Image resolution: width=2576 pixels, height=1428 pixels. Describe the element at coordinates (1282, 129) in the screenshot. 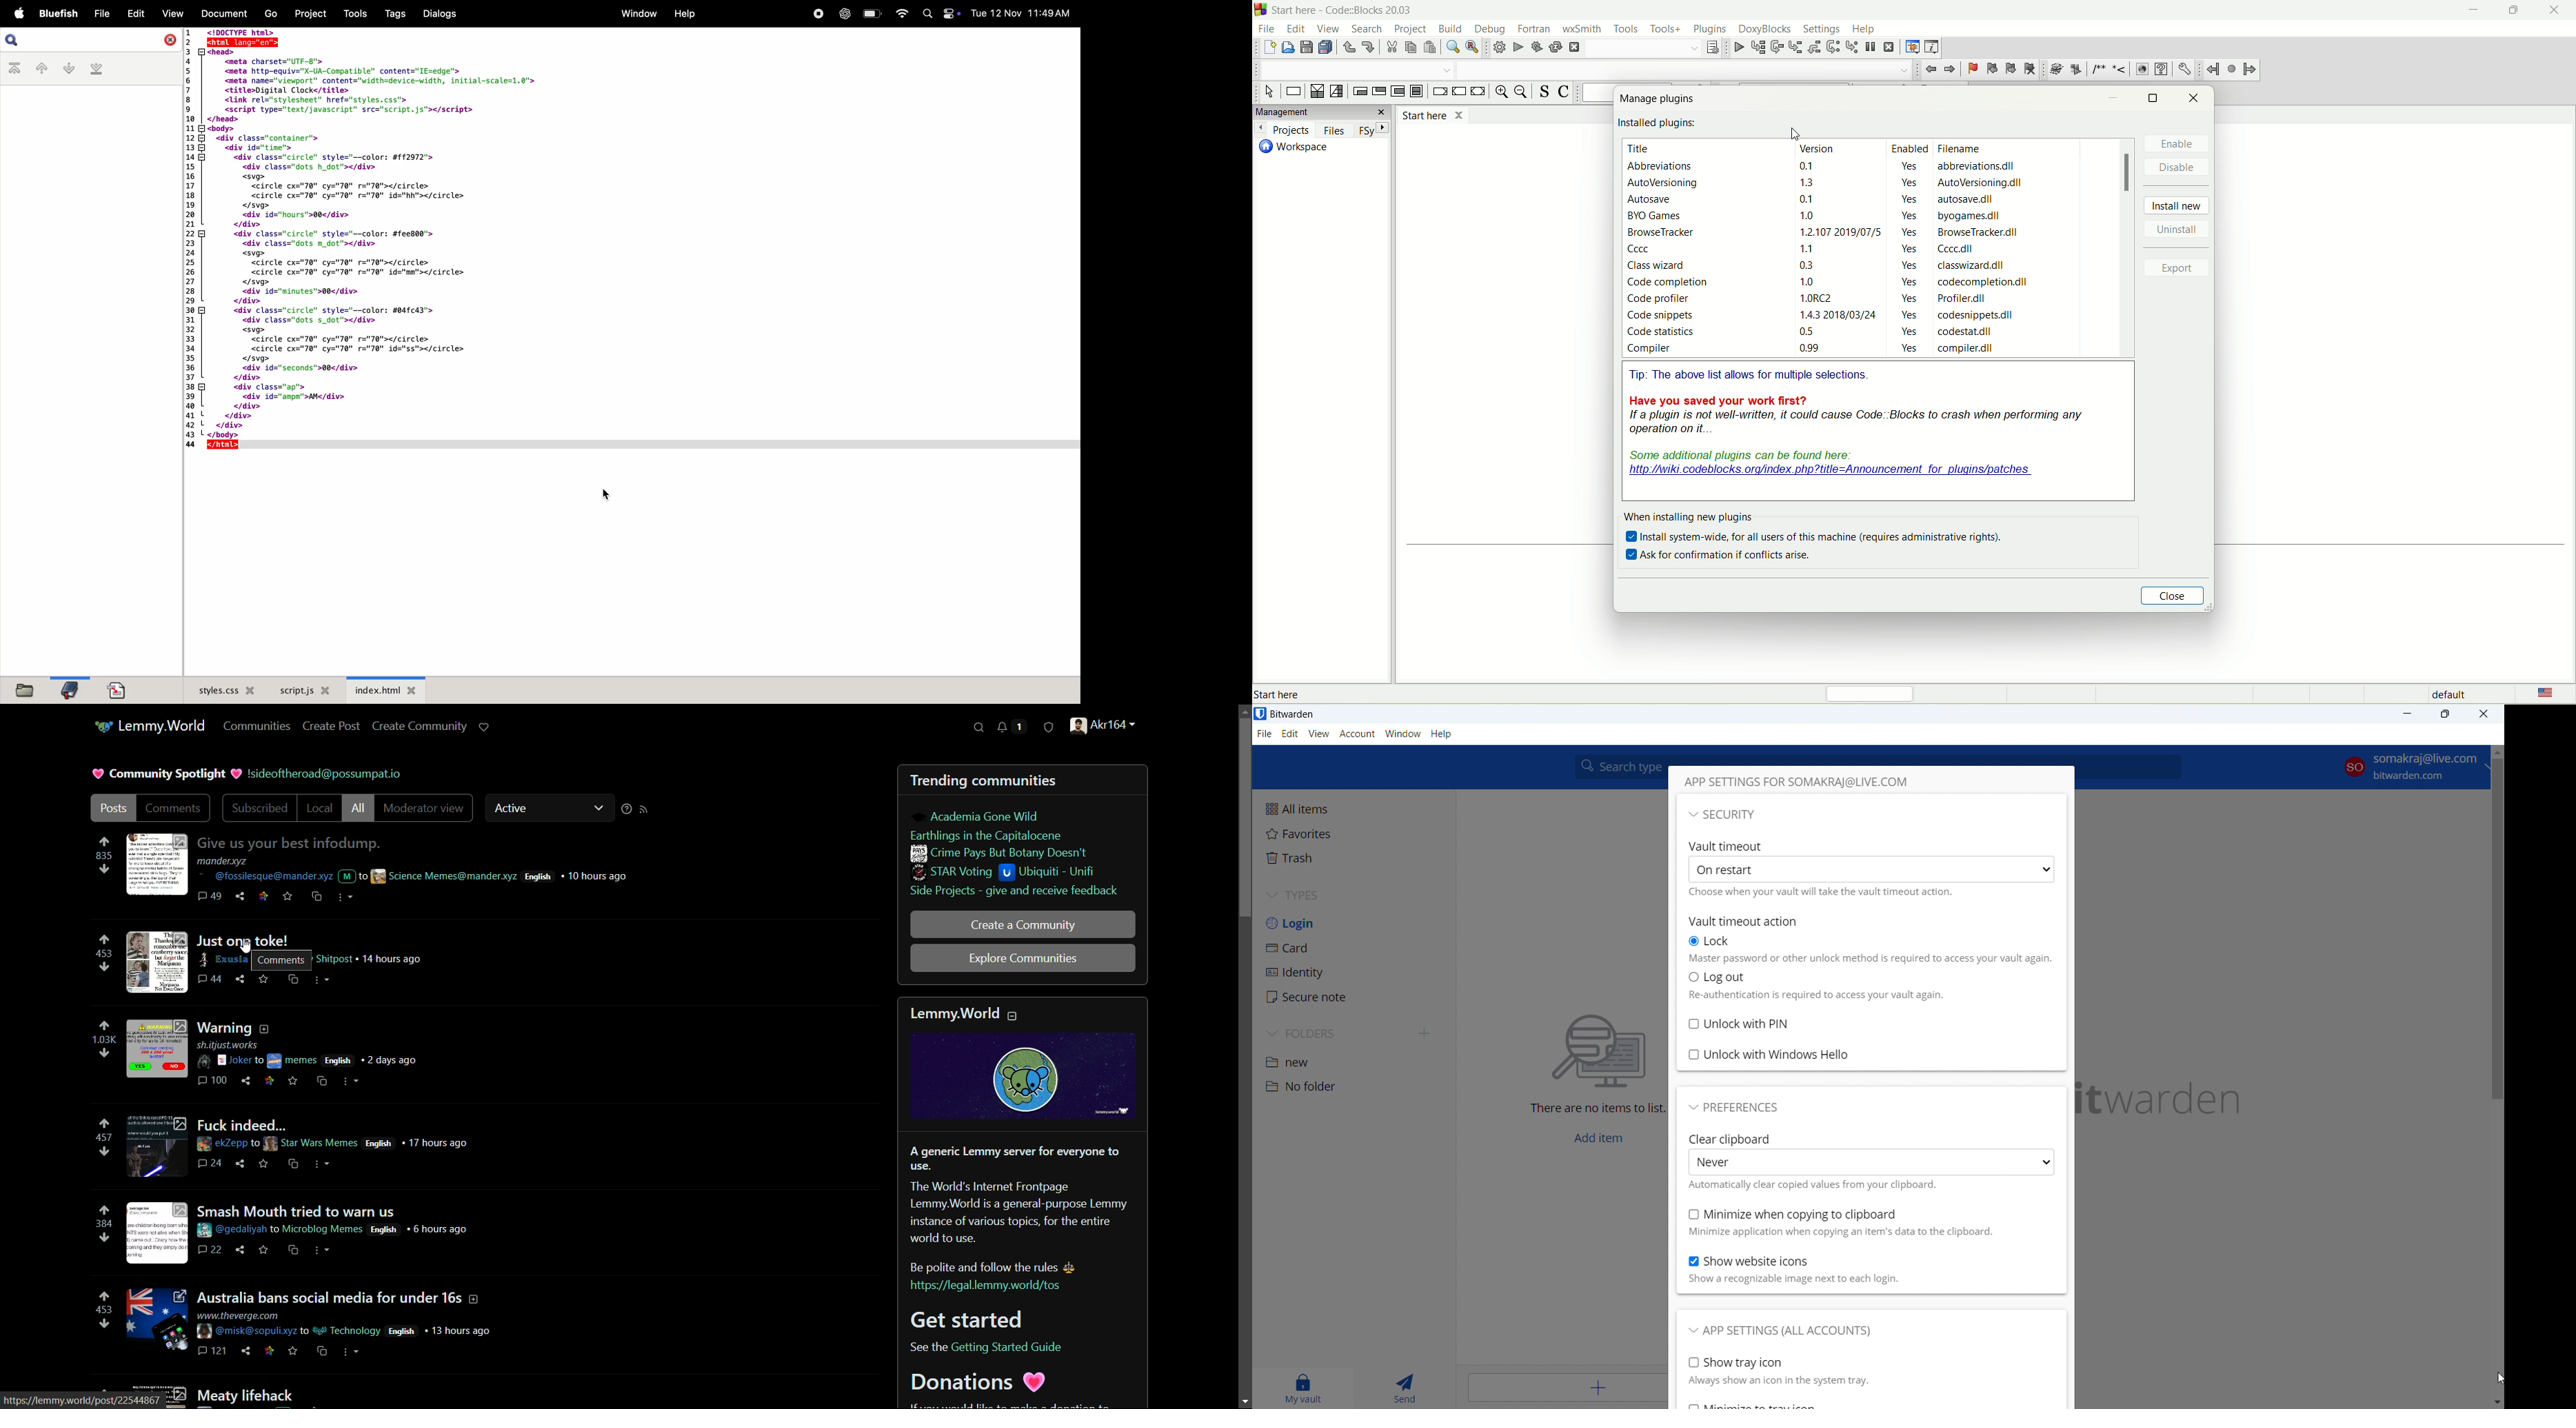

I see `projects` at that location.